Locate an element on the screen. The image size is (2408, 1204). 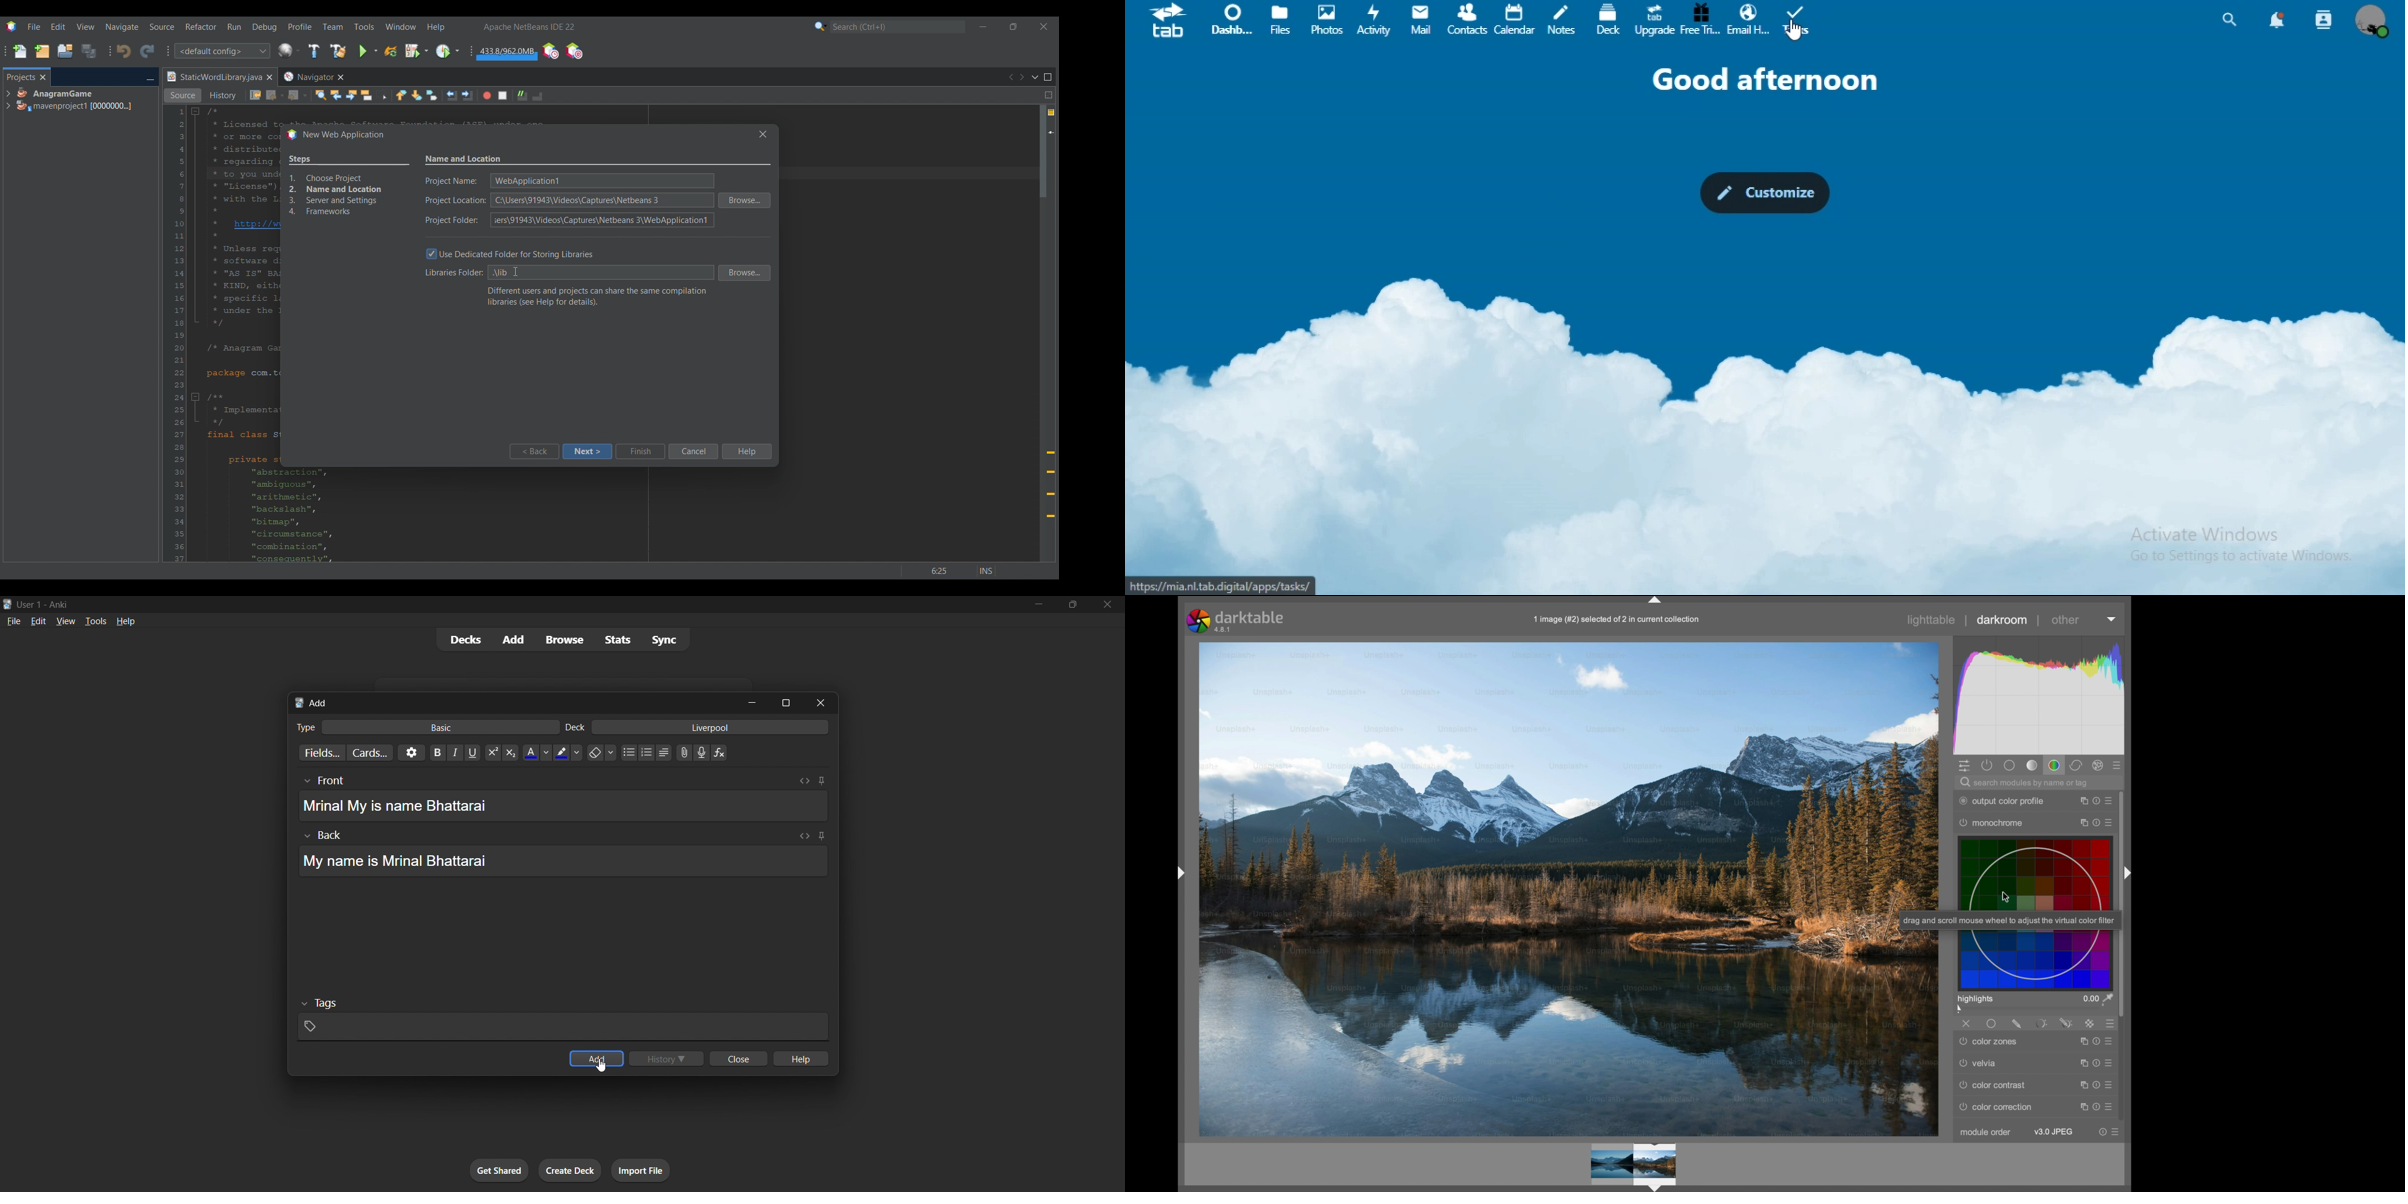
create deck is located at coordinates (570, 1170).